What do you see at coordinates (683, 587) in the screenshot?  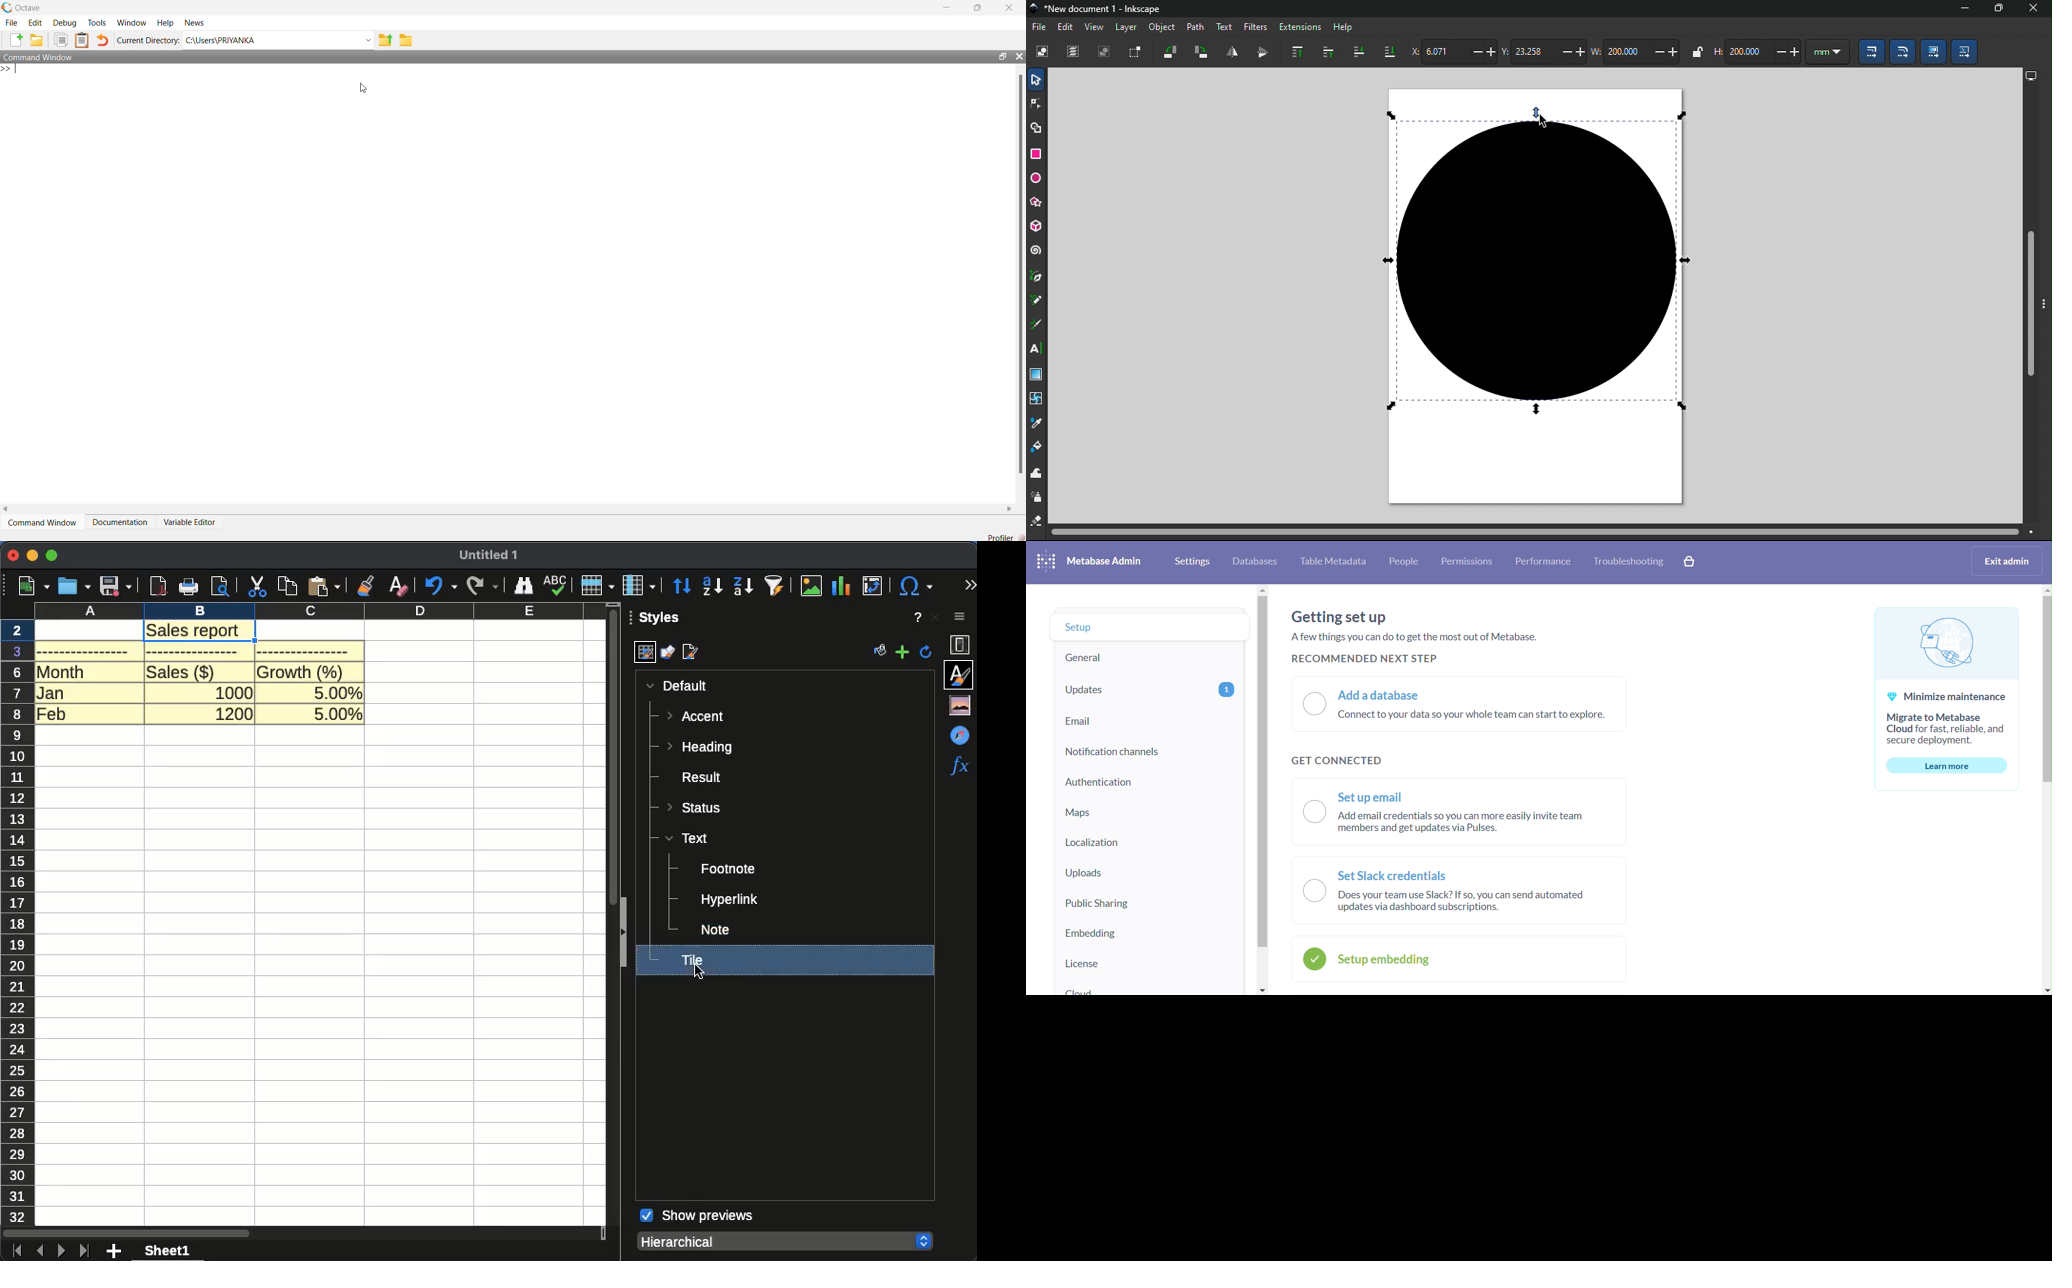 I see `sort` at bounding box center [683, 587].